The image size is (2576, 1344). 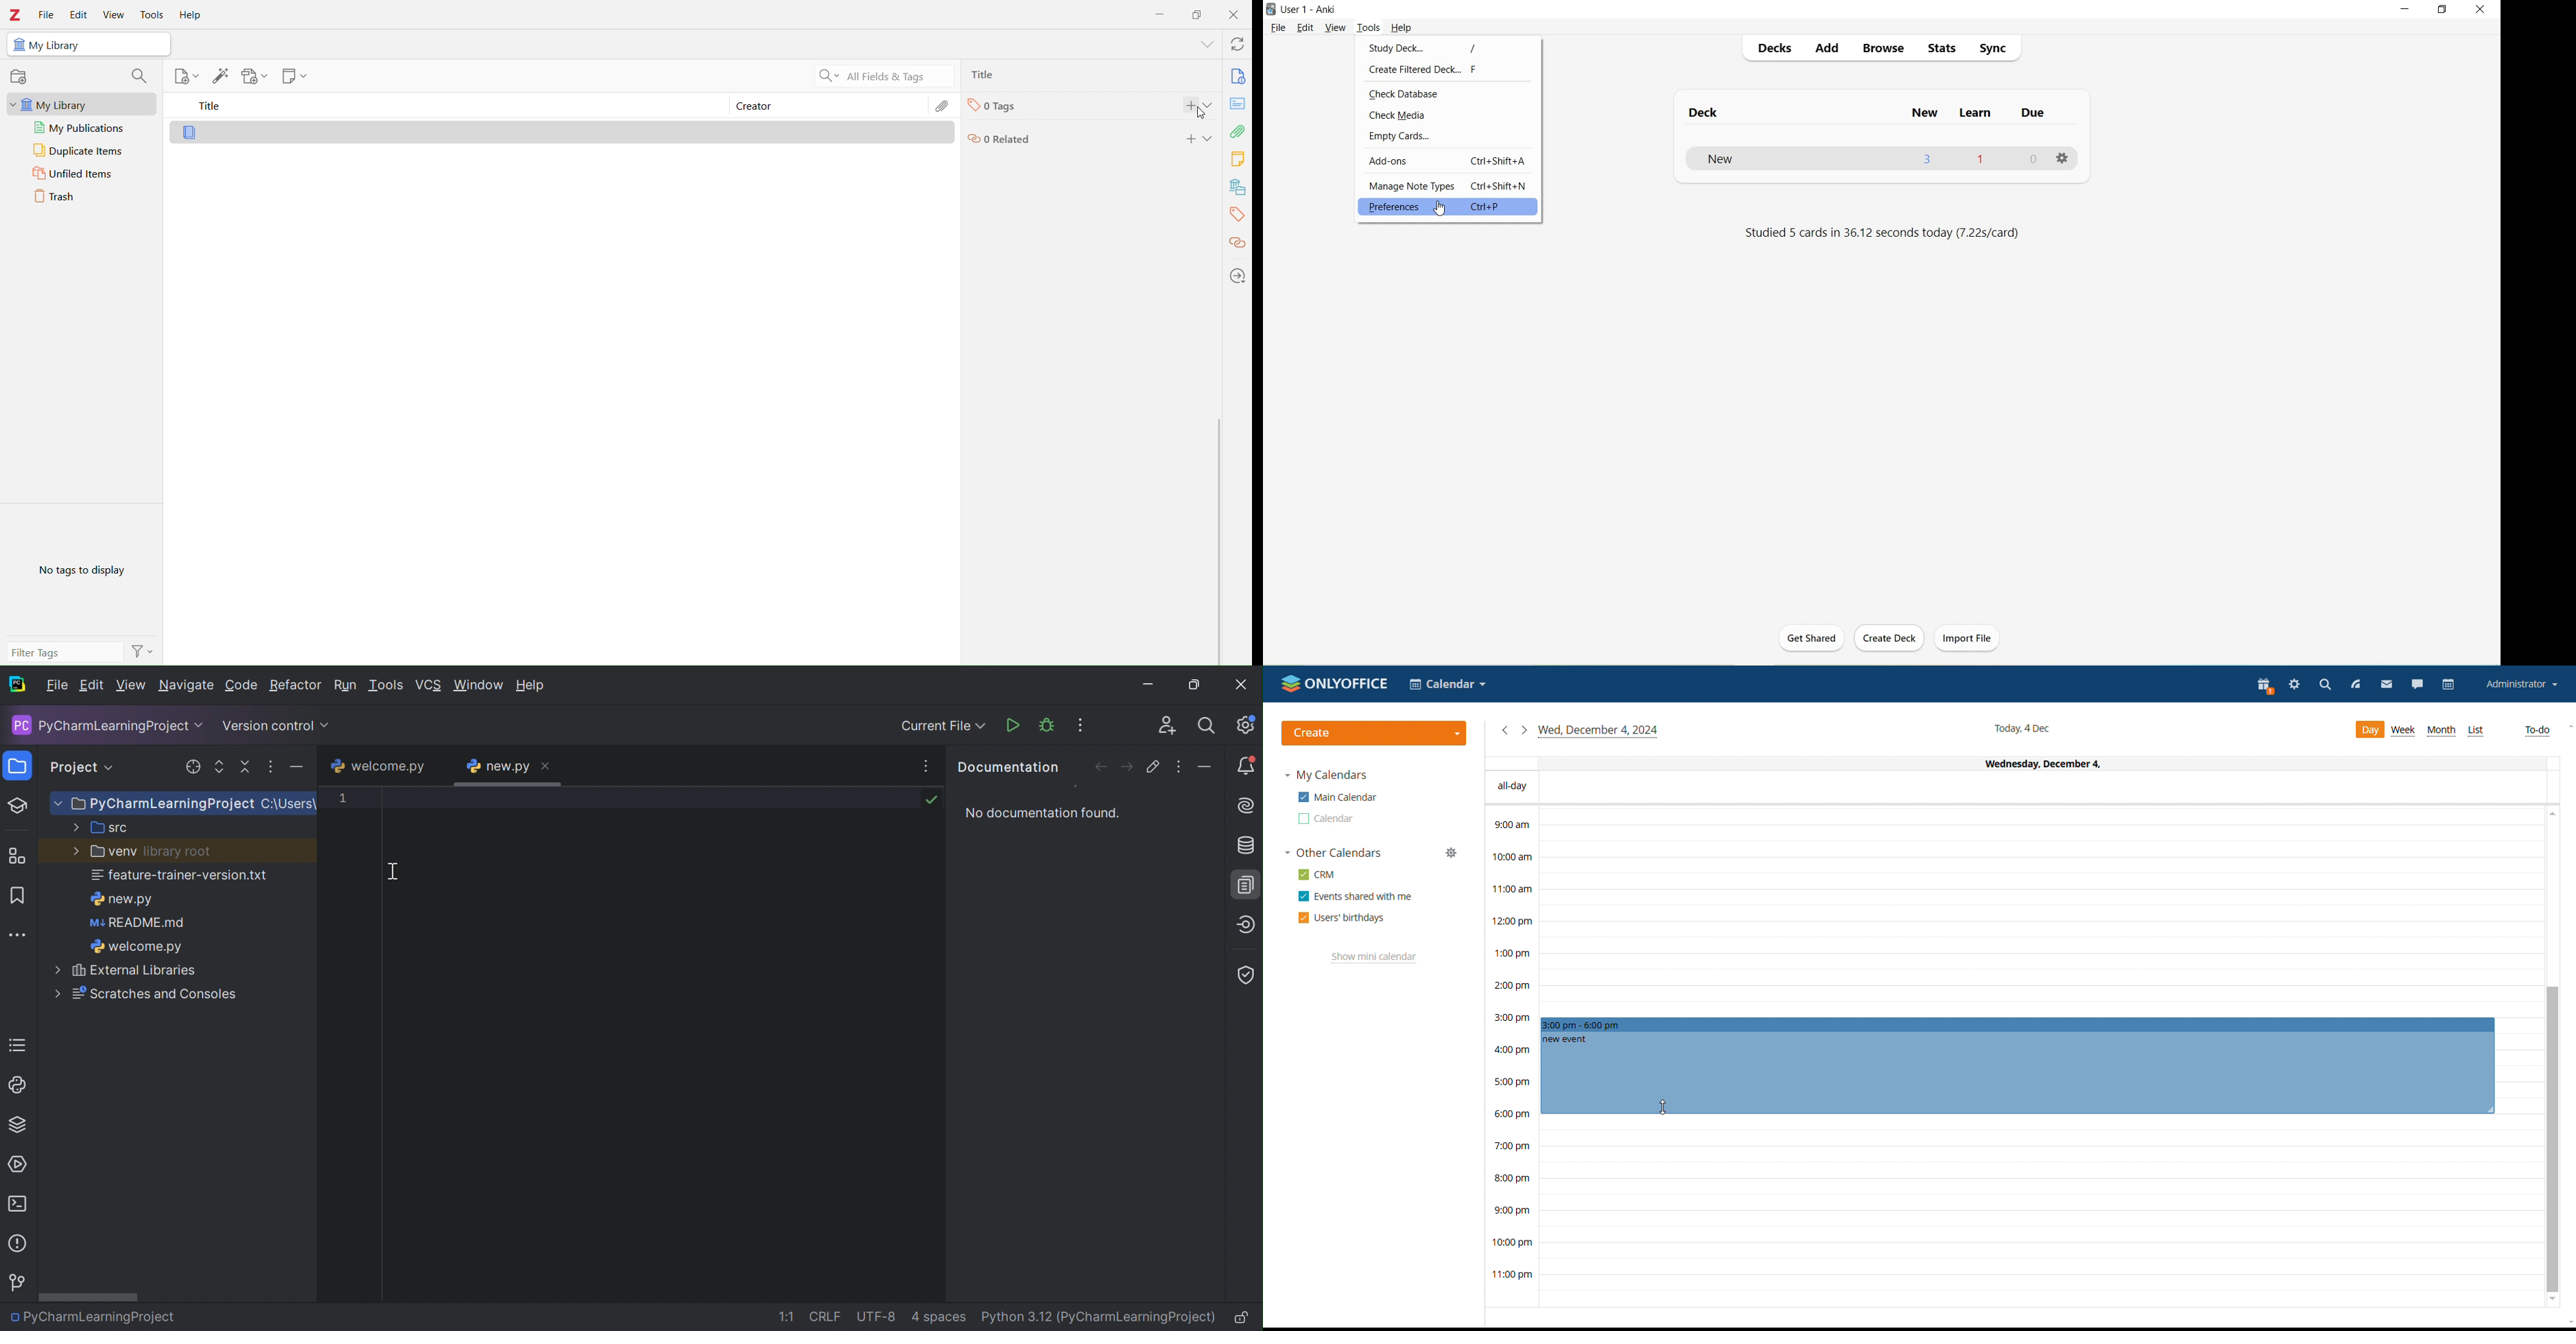 I want to click on Deck, so click(x=1710, y=113).